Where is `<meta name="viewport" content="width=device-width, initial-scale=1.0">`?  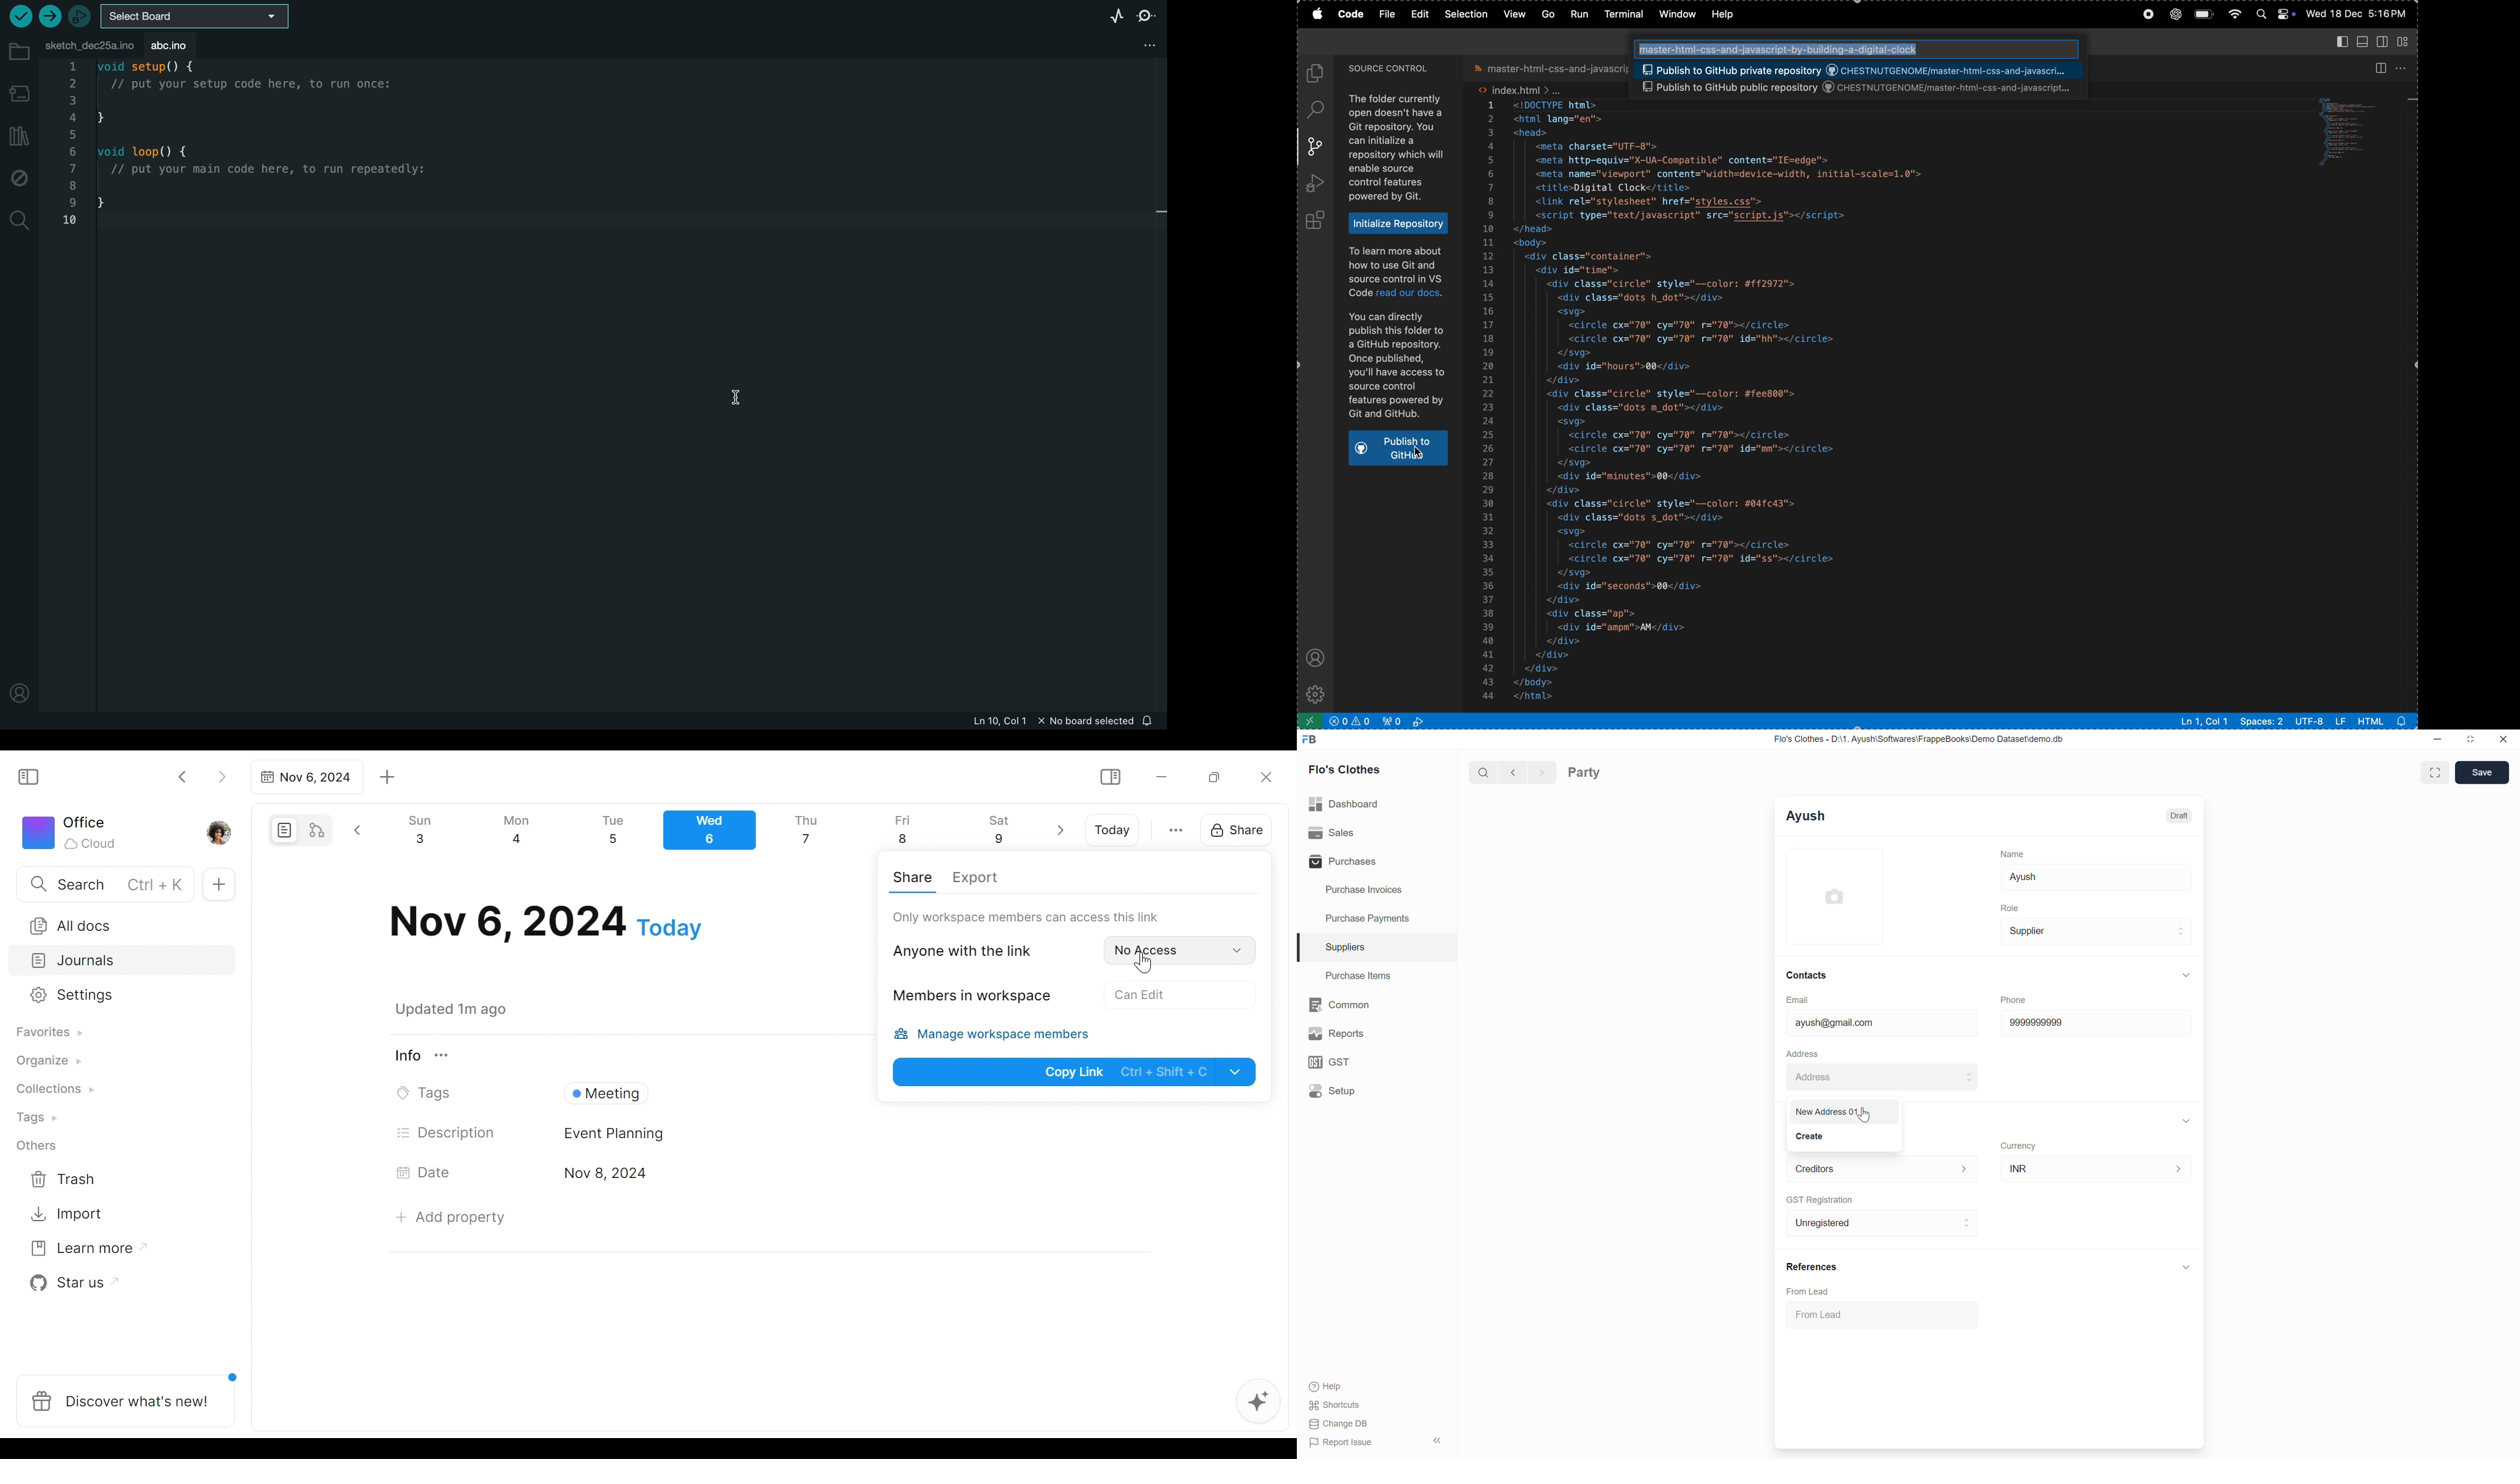
<meta name="viewport" content="width=device-width, initial-scale=1.0"> is located at coordinates (1734, 174).